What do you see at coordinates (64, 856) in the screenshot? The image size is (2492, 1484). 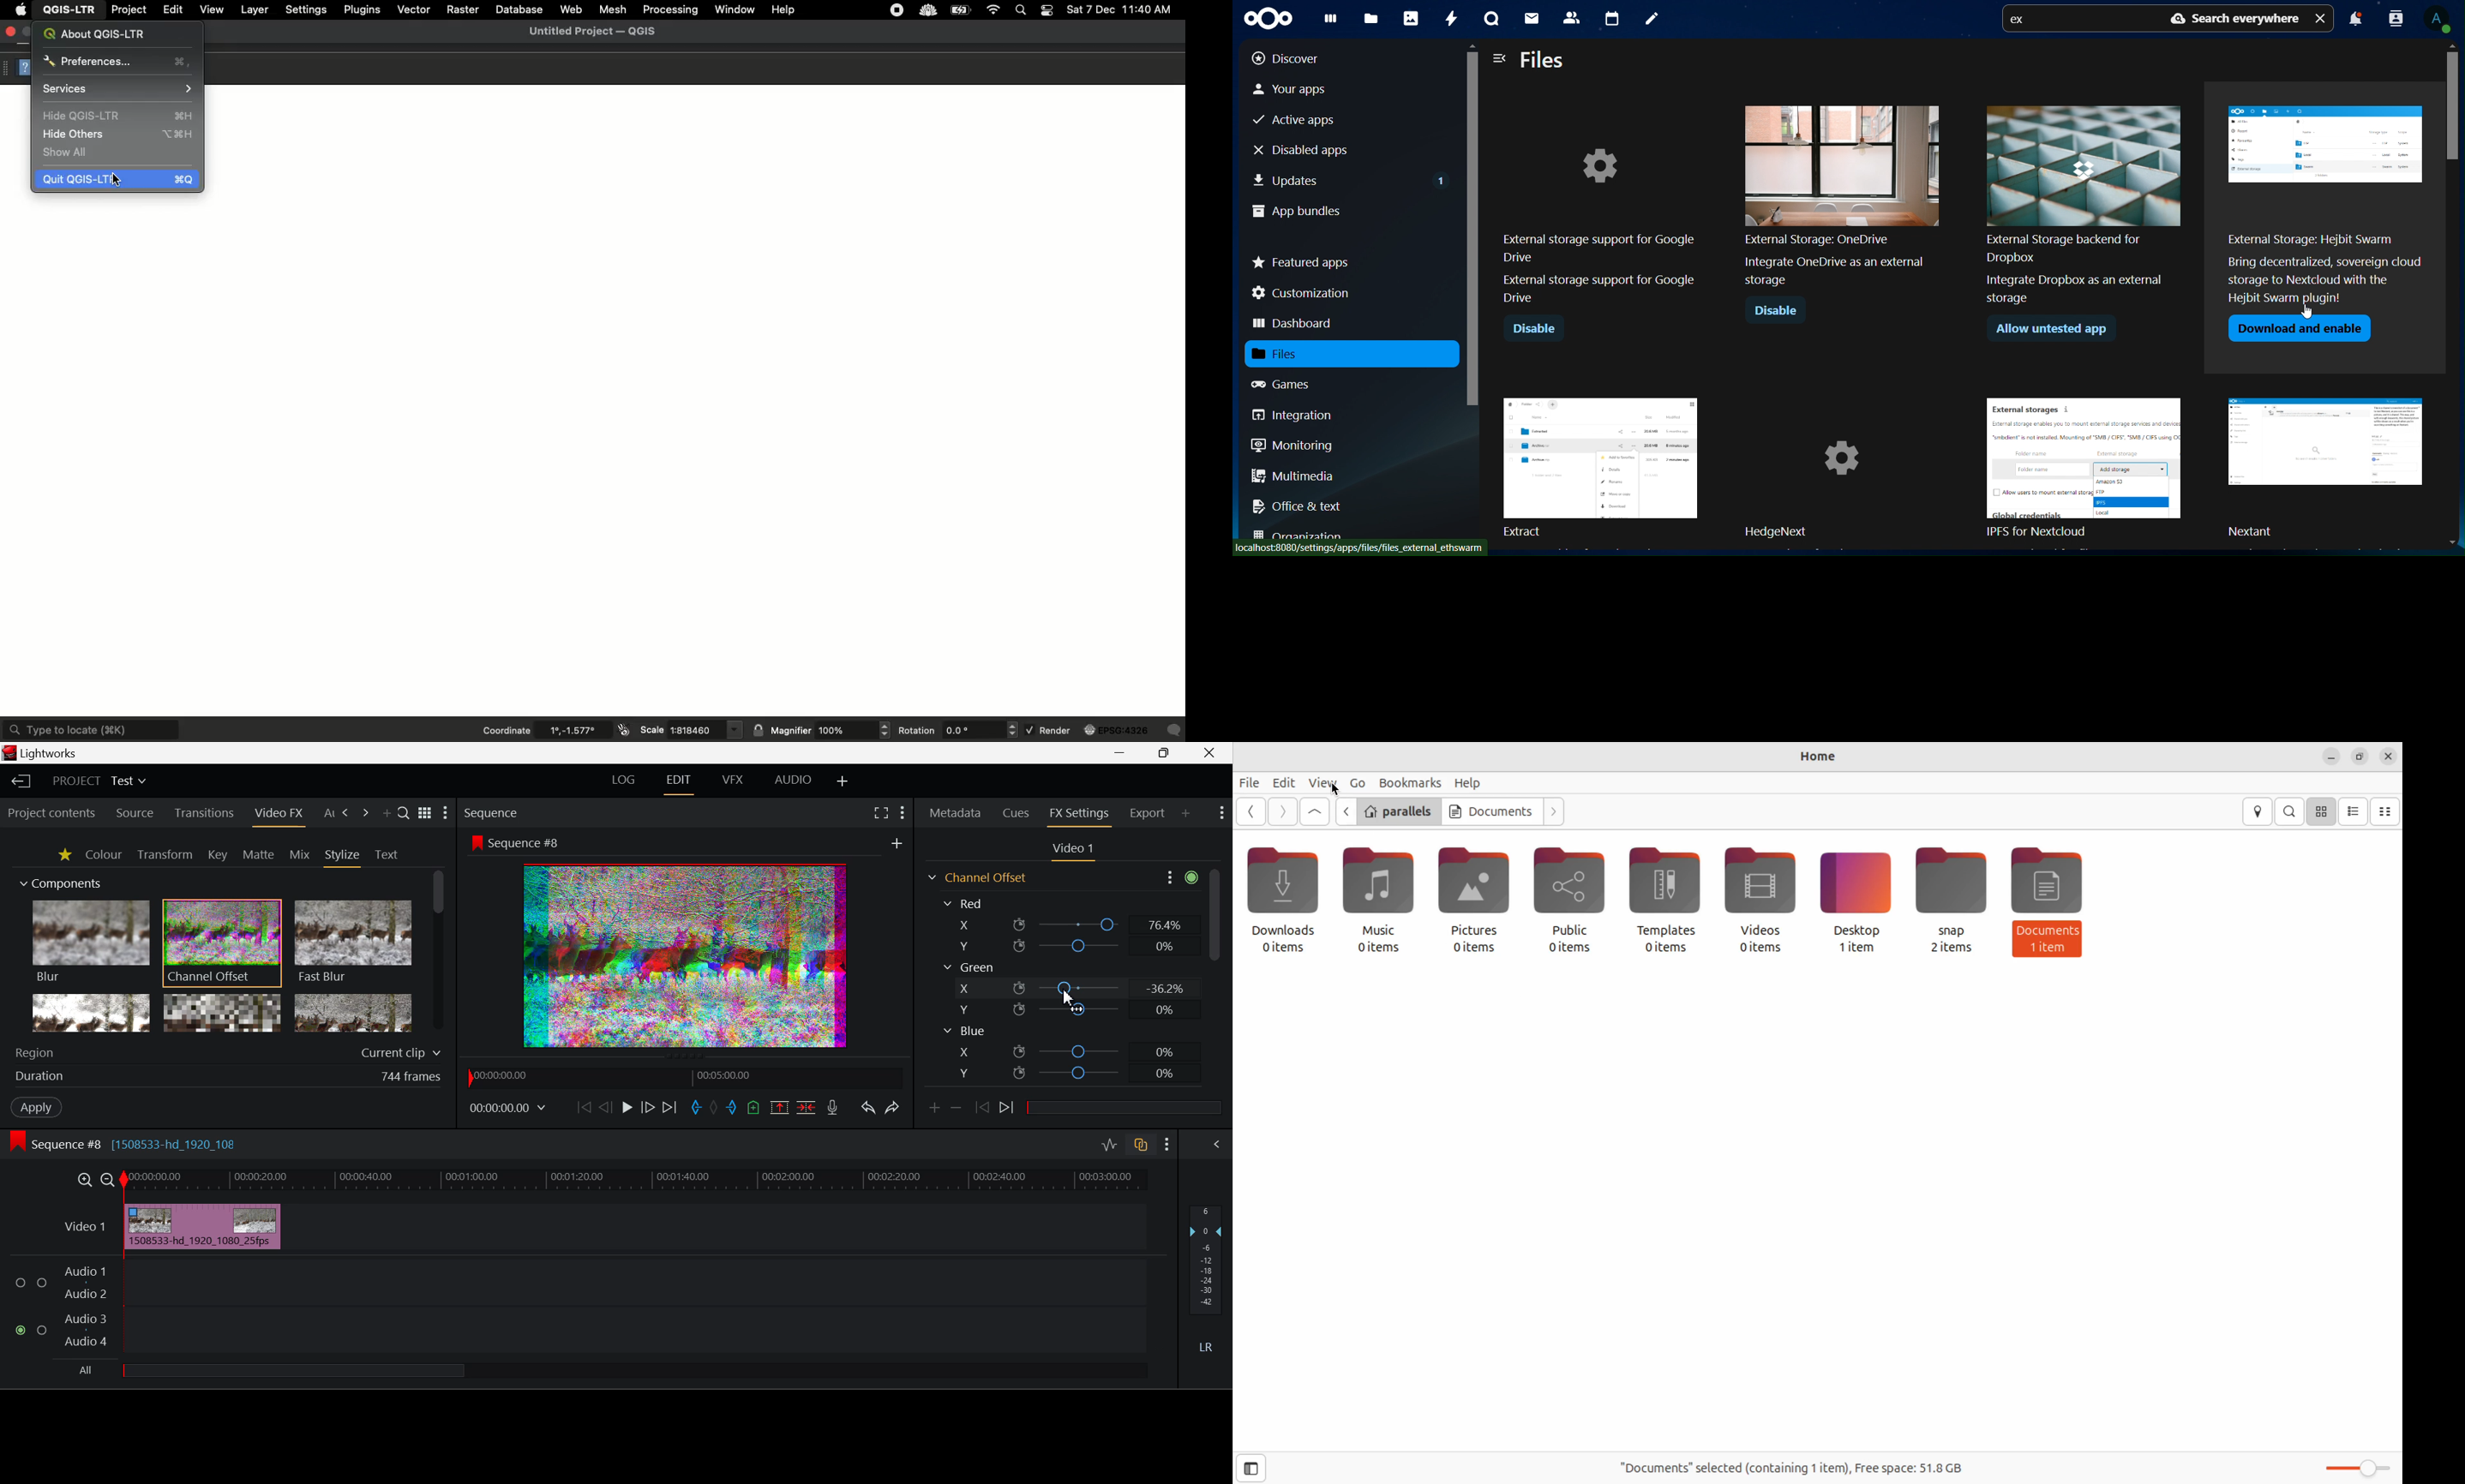 I see `Favorites` at bounding box center [64, 856].